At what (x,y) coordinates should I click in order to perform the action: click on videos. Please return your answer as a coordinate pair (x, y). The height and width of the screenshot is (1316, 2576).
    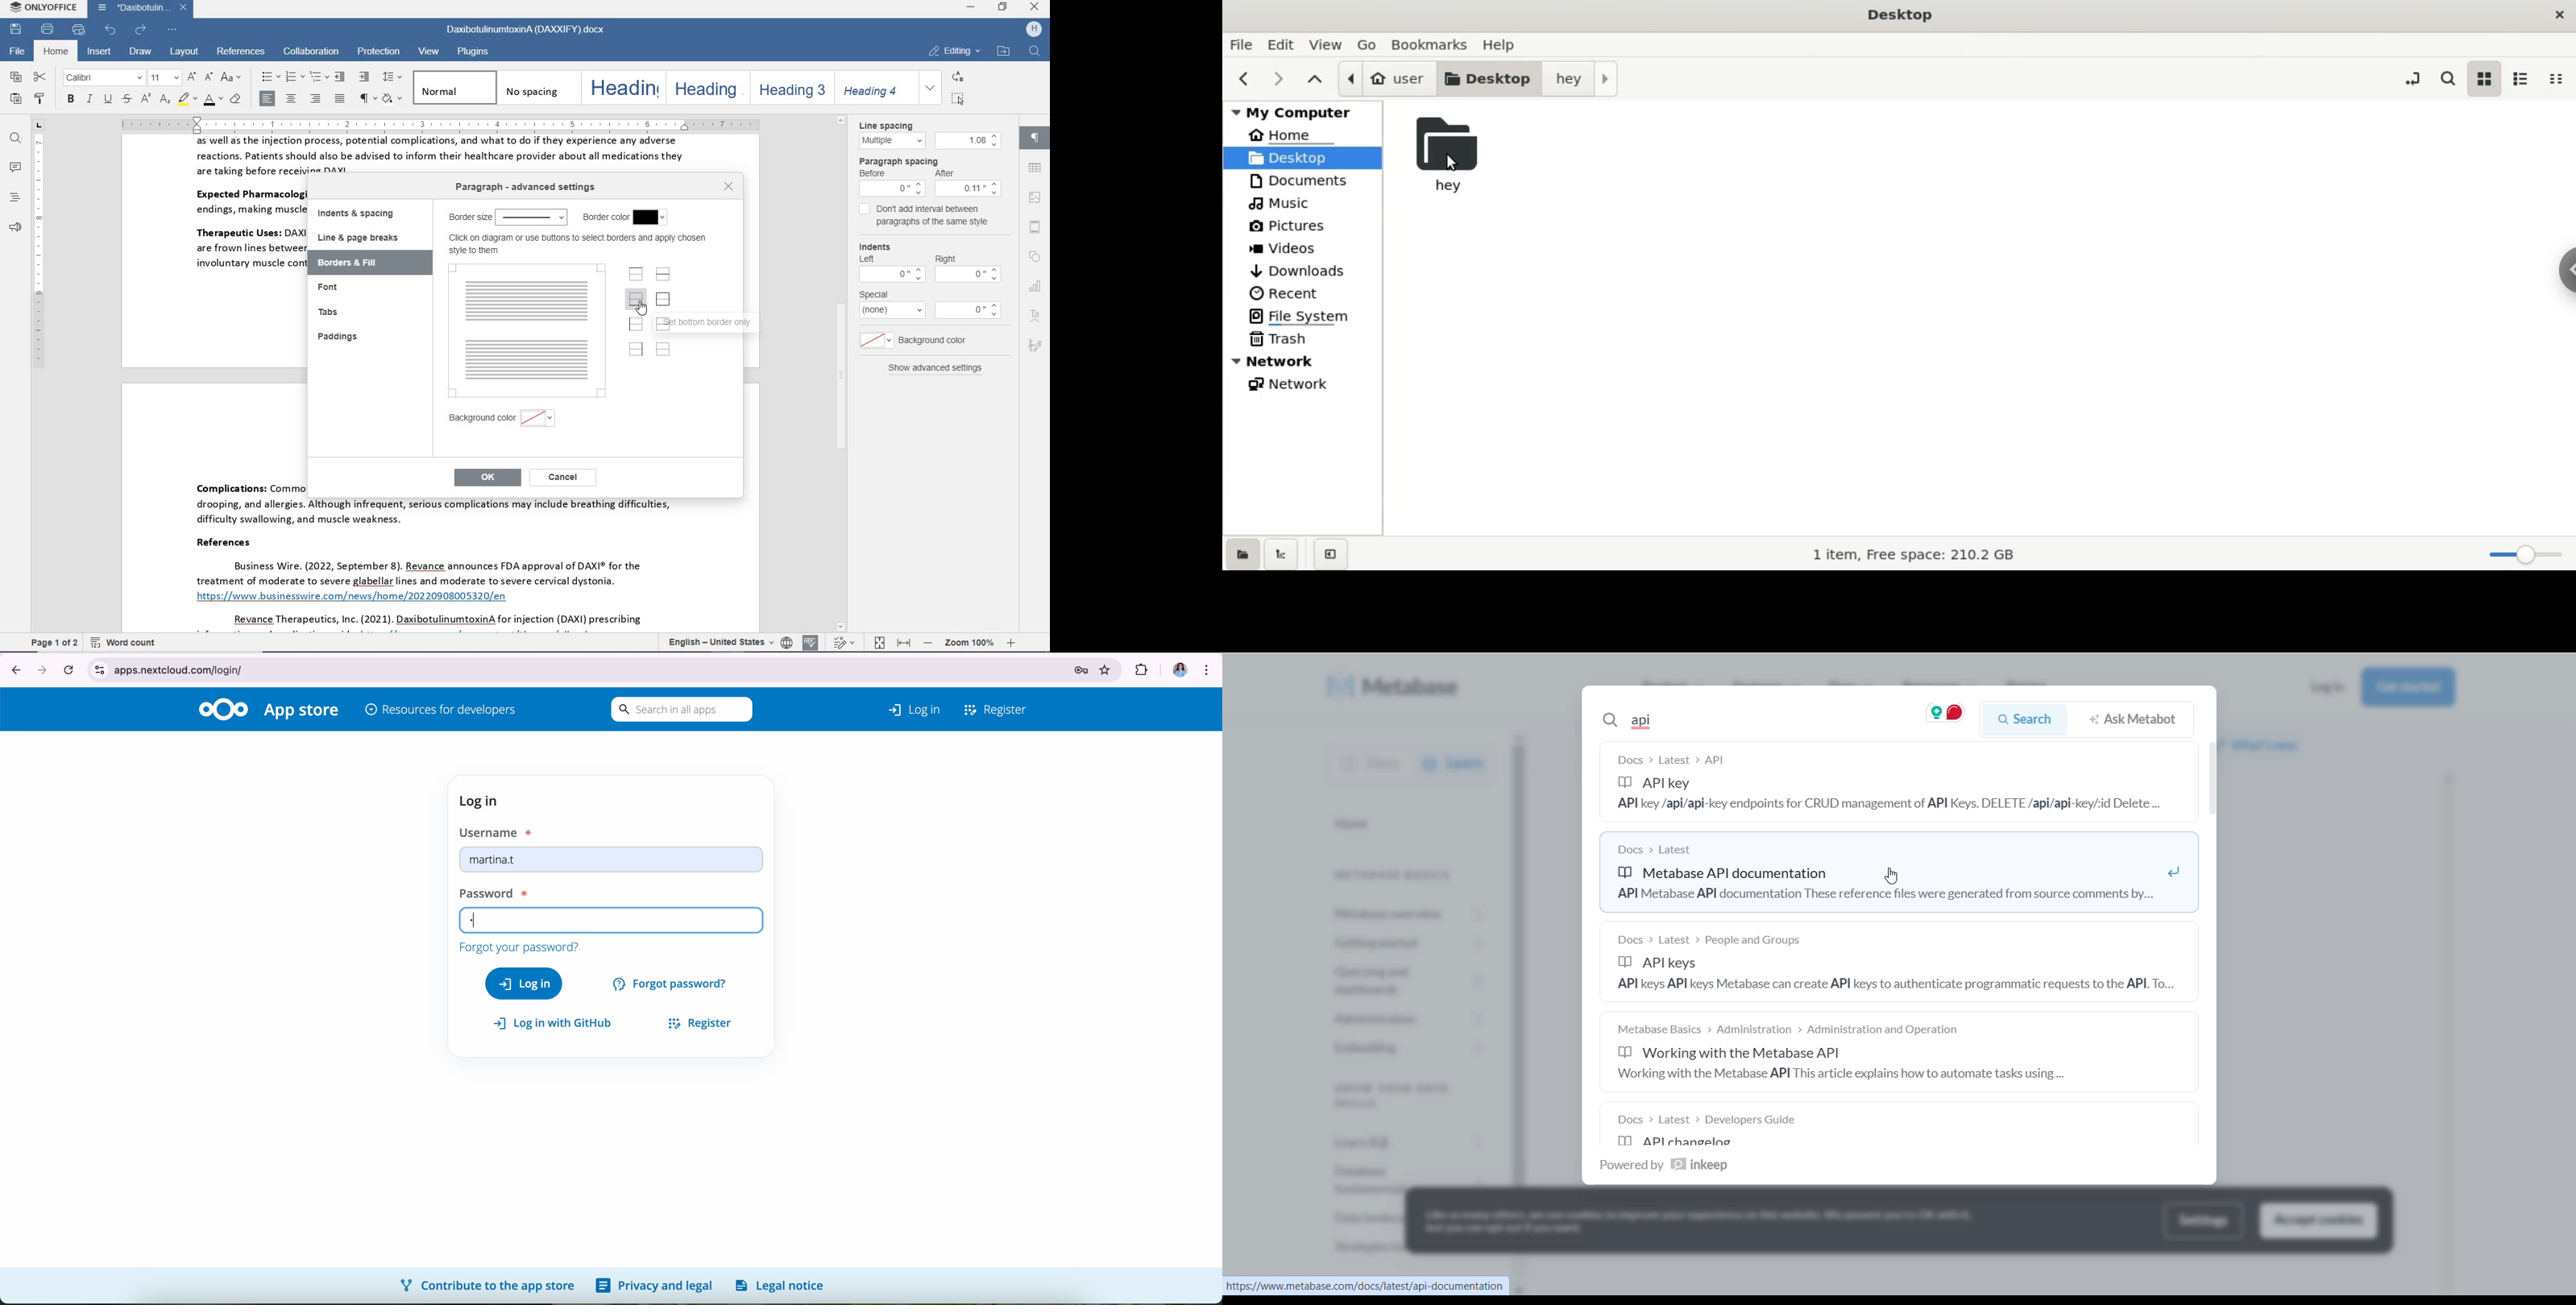
    Looking at the image, I should click on (1303, 248).